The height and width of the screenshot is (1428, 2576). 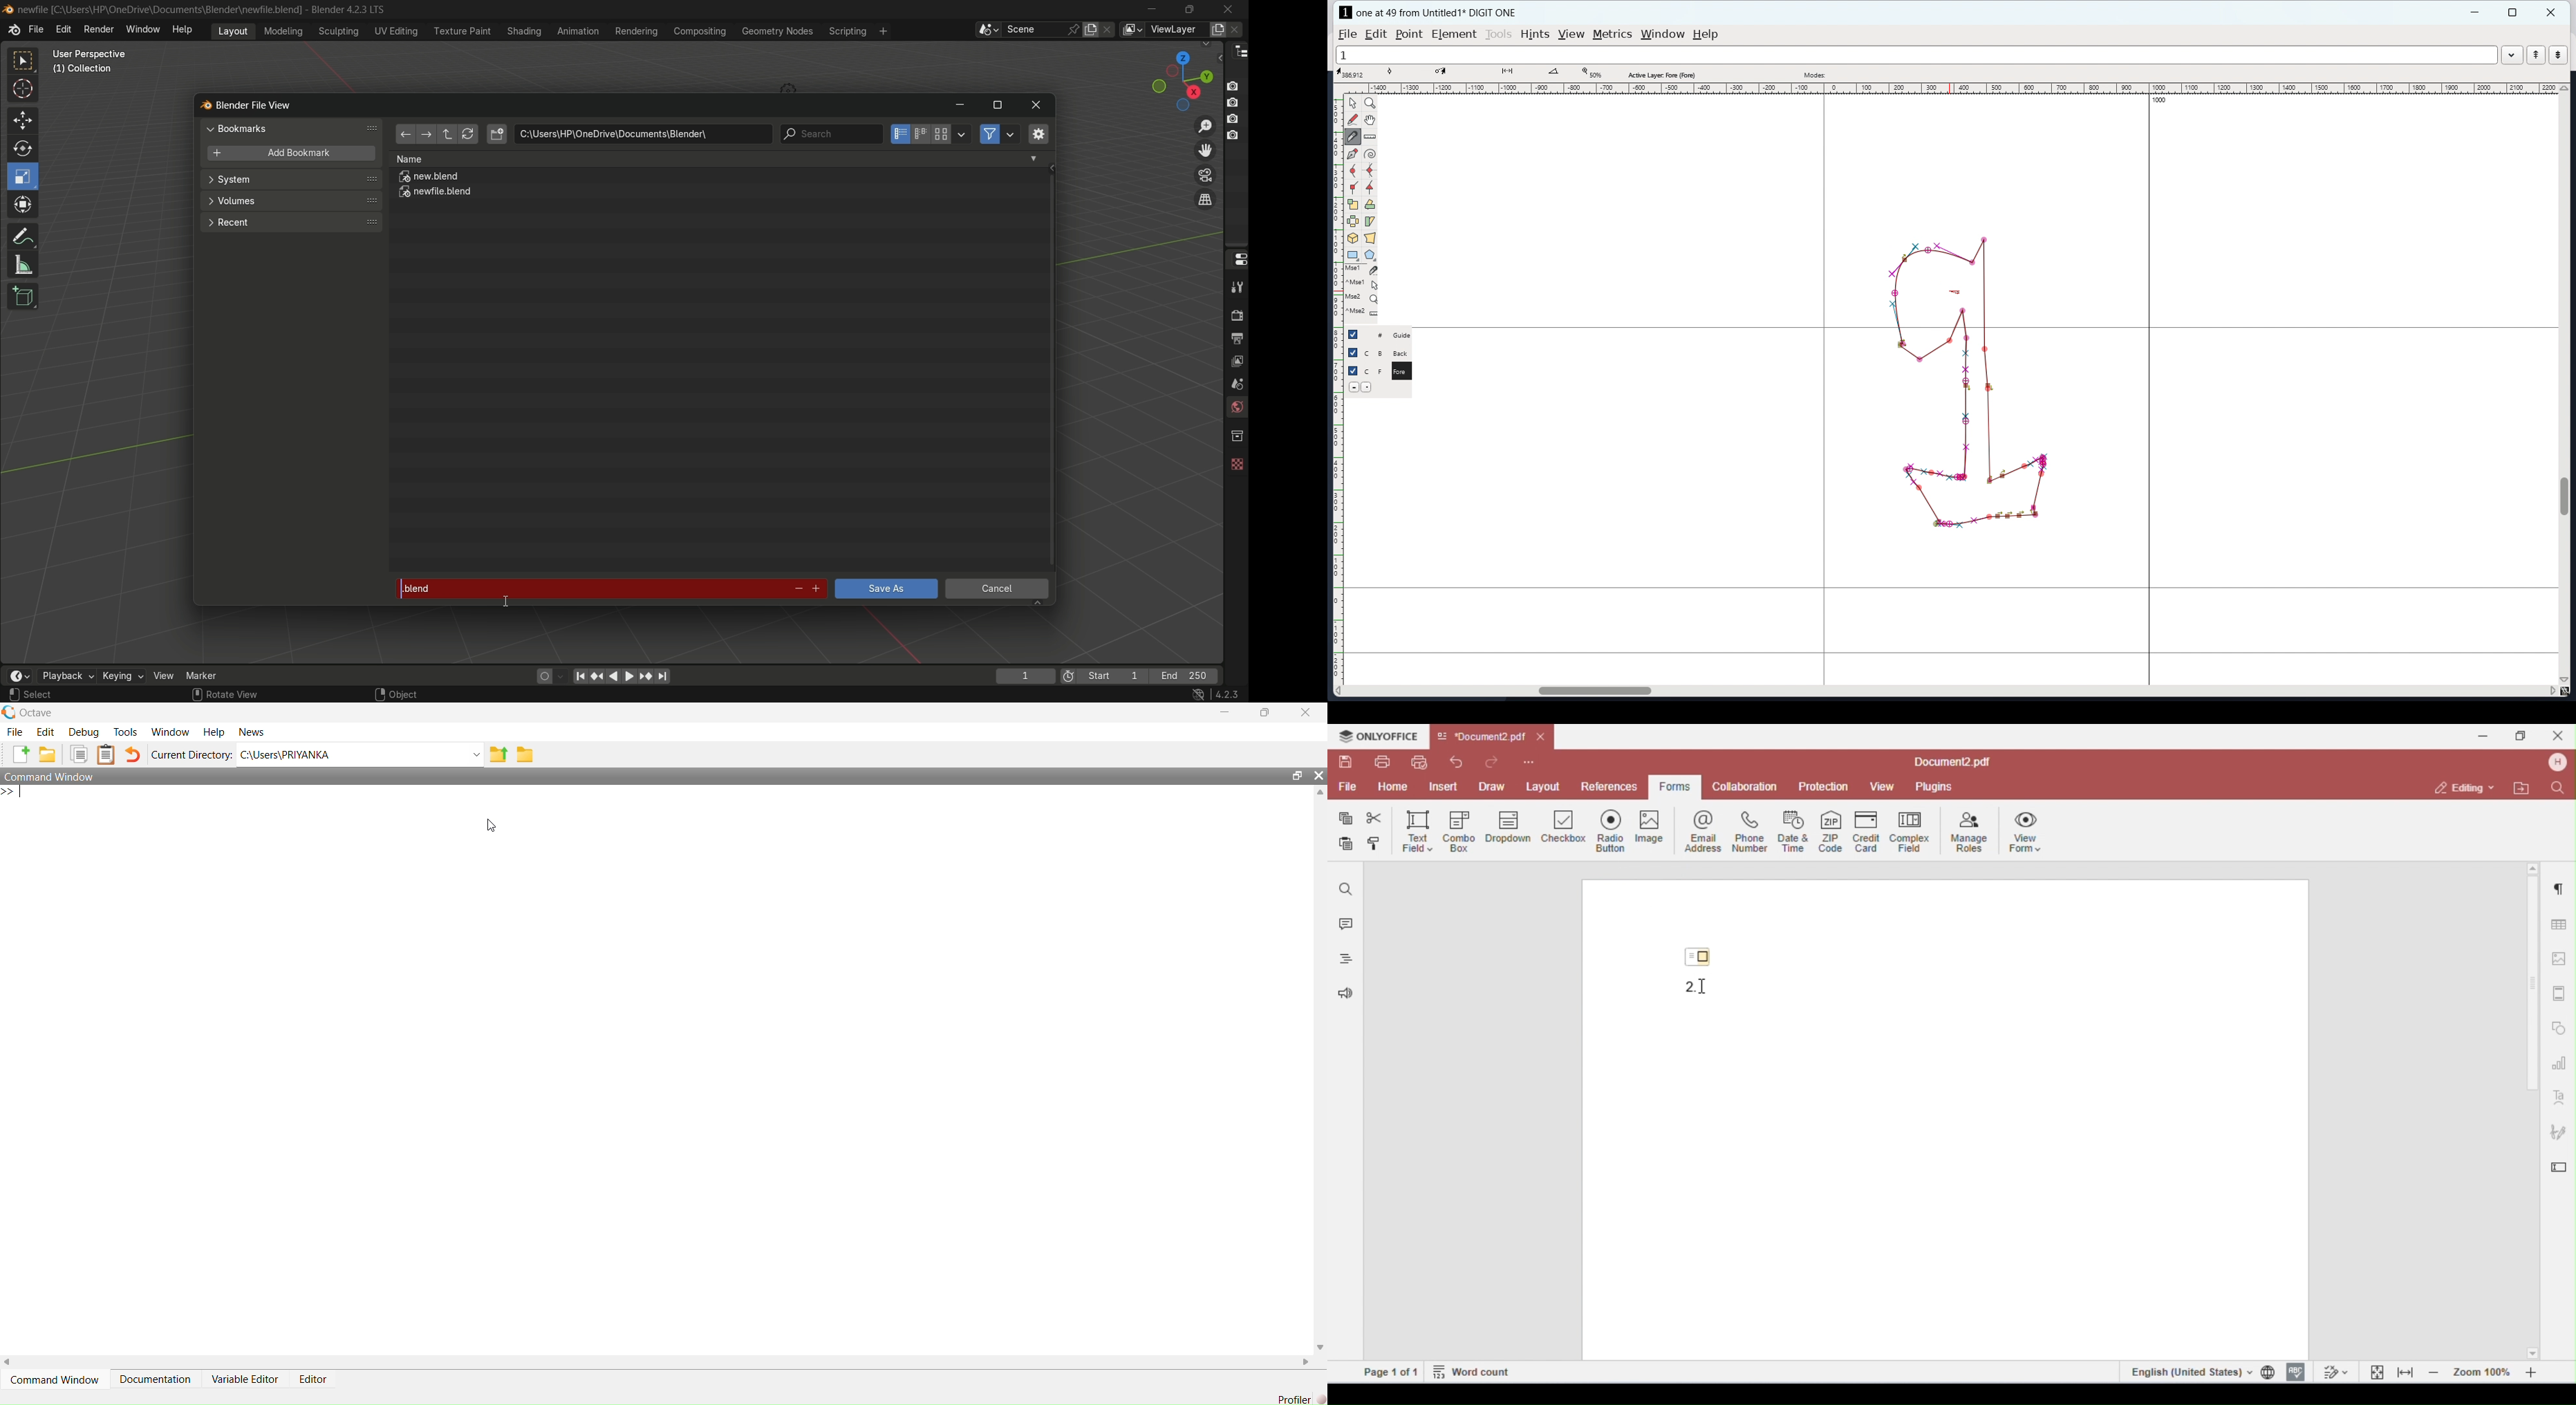 I want to click on logo, so click(x=1346, y=12).